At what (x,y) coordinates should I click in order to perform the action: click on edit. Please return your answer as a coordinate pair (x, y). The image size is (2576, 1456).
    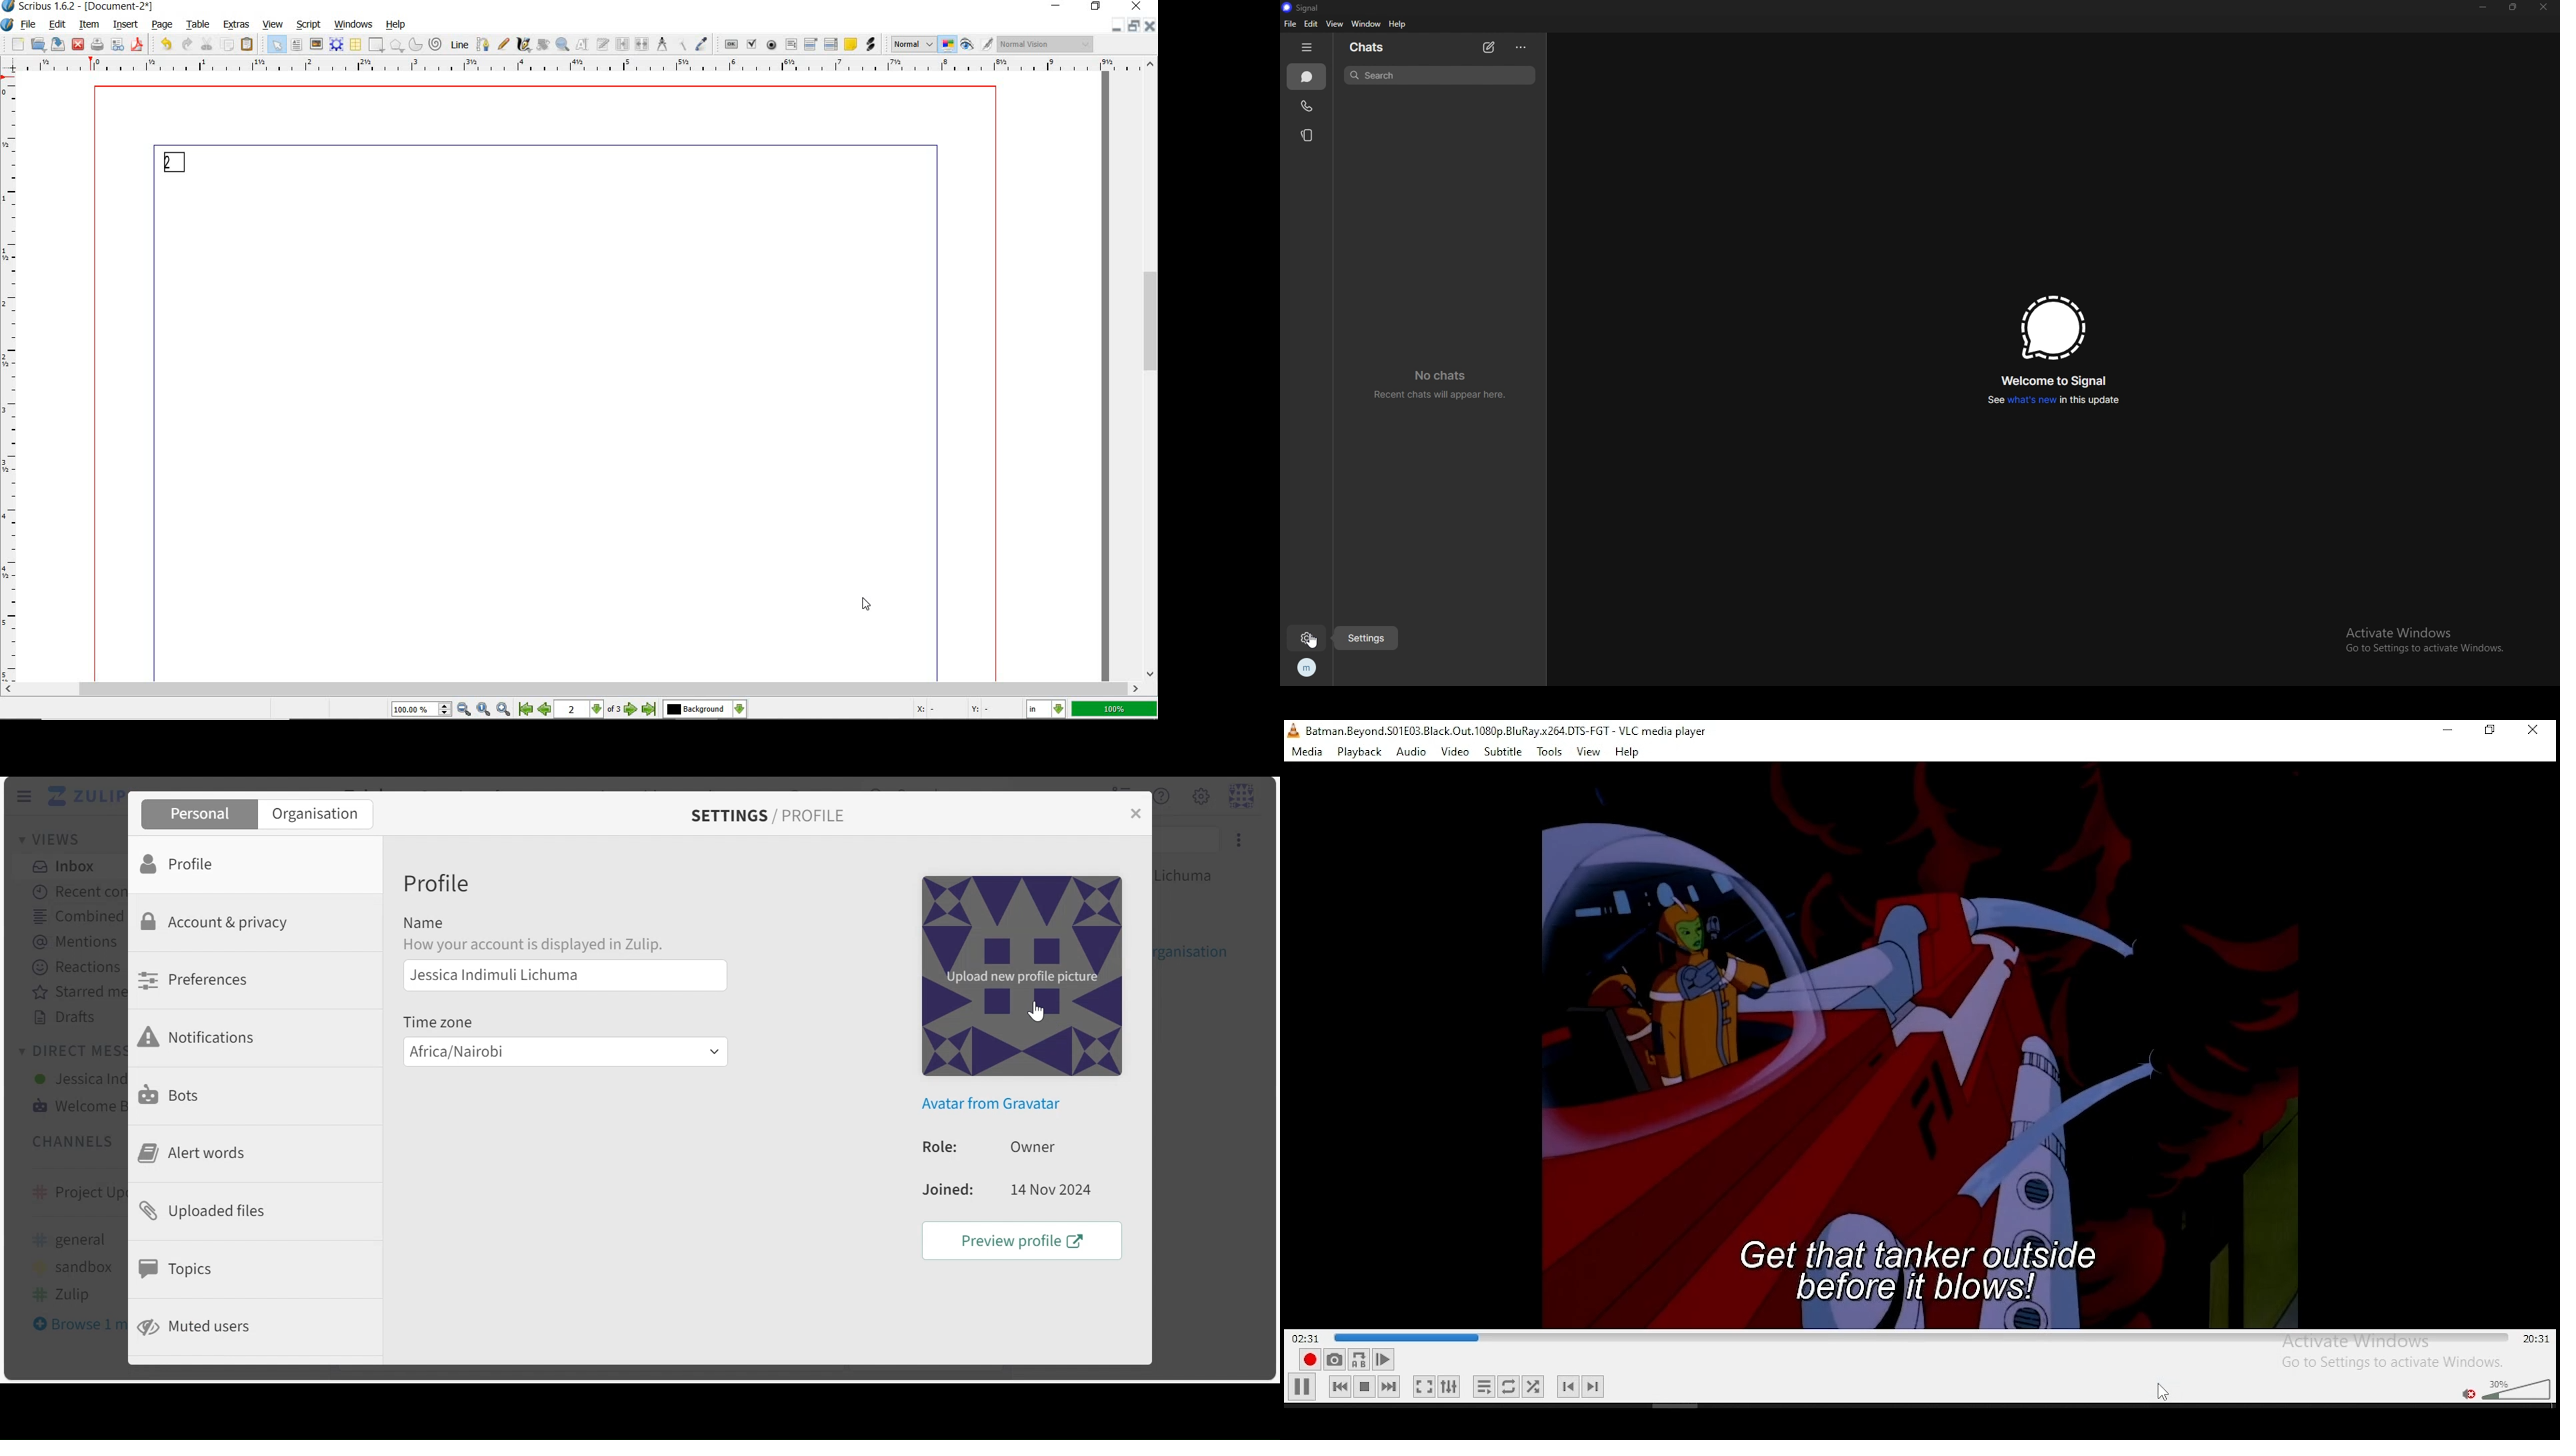
    Looking at the image, I should click on (57, 24).